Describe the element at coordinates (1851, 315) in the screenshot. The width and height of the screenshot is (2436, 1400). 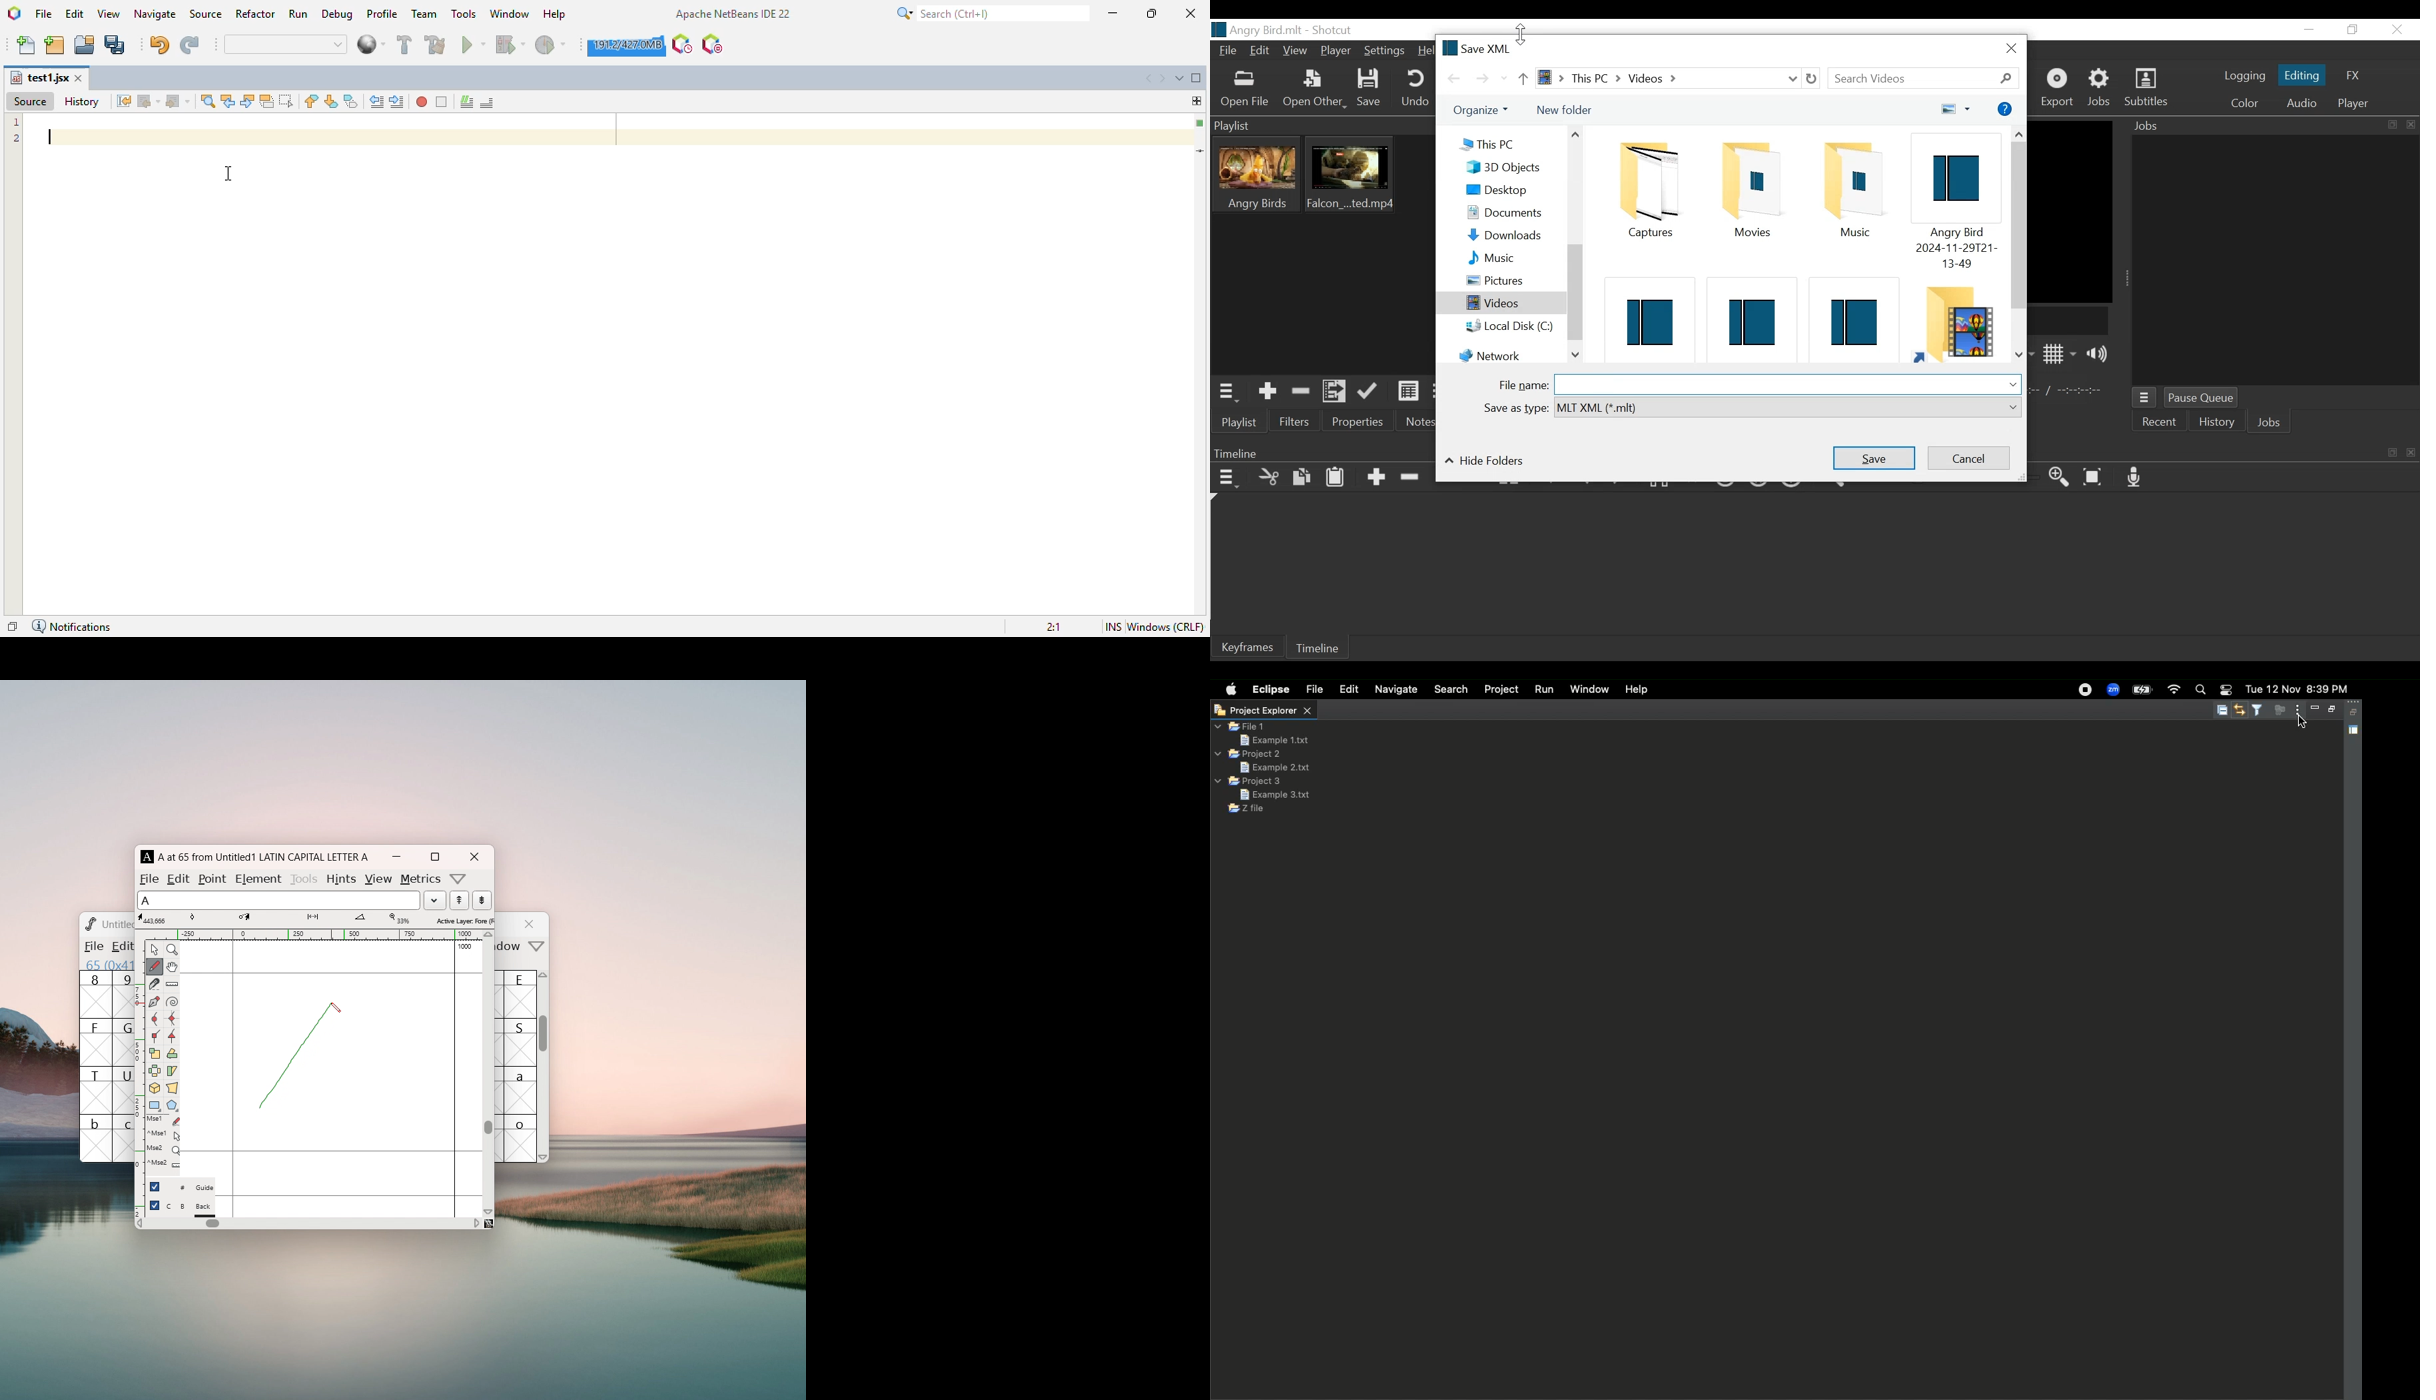
I see `Shotcut File` at that location.